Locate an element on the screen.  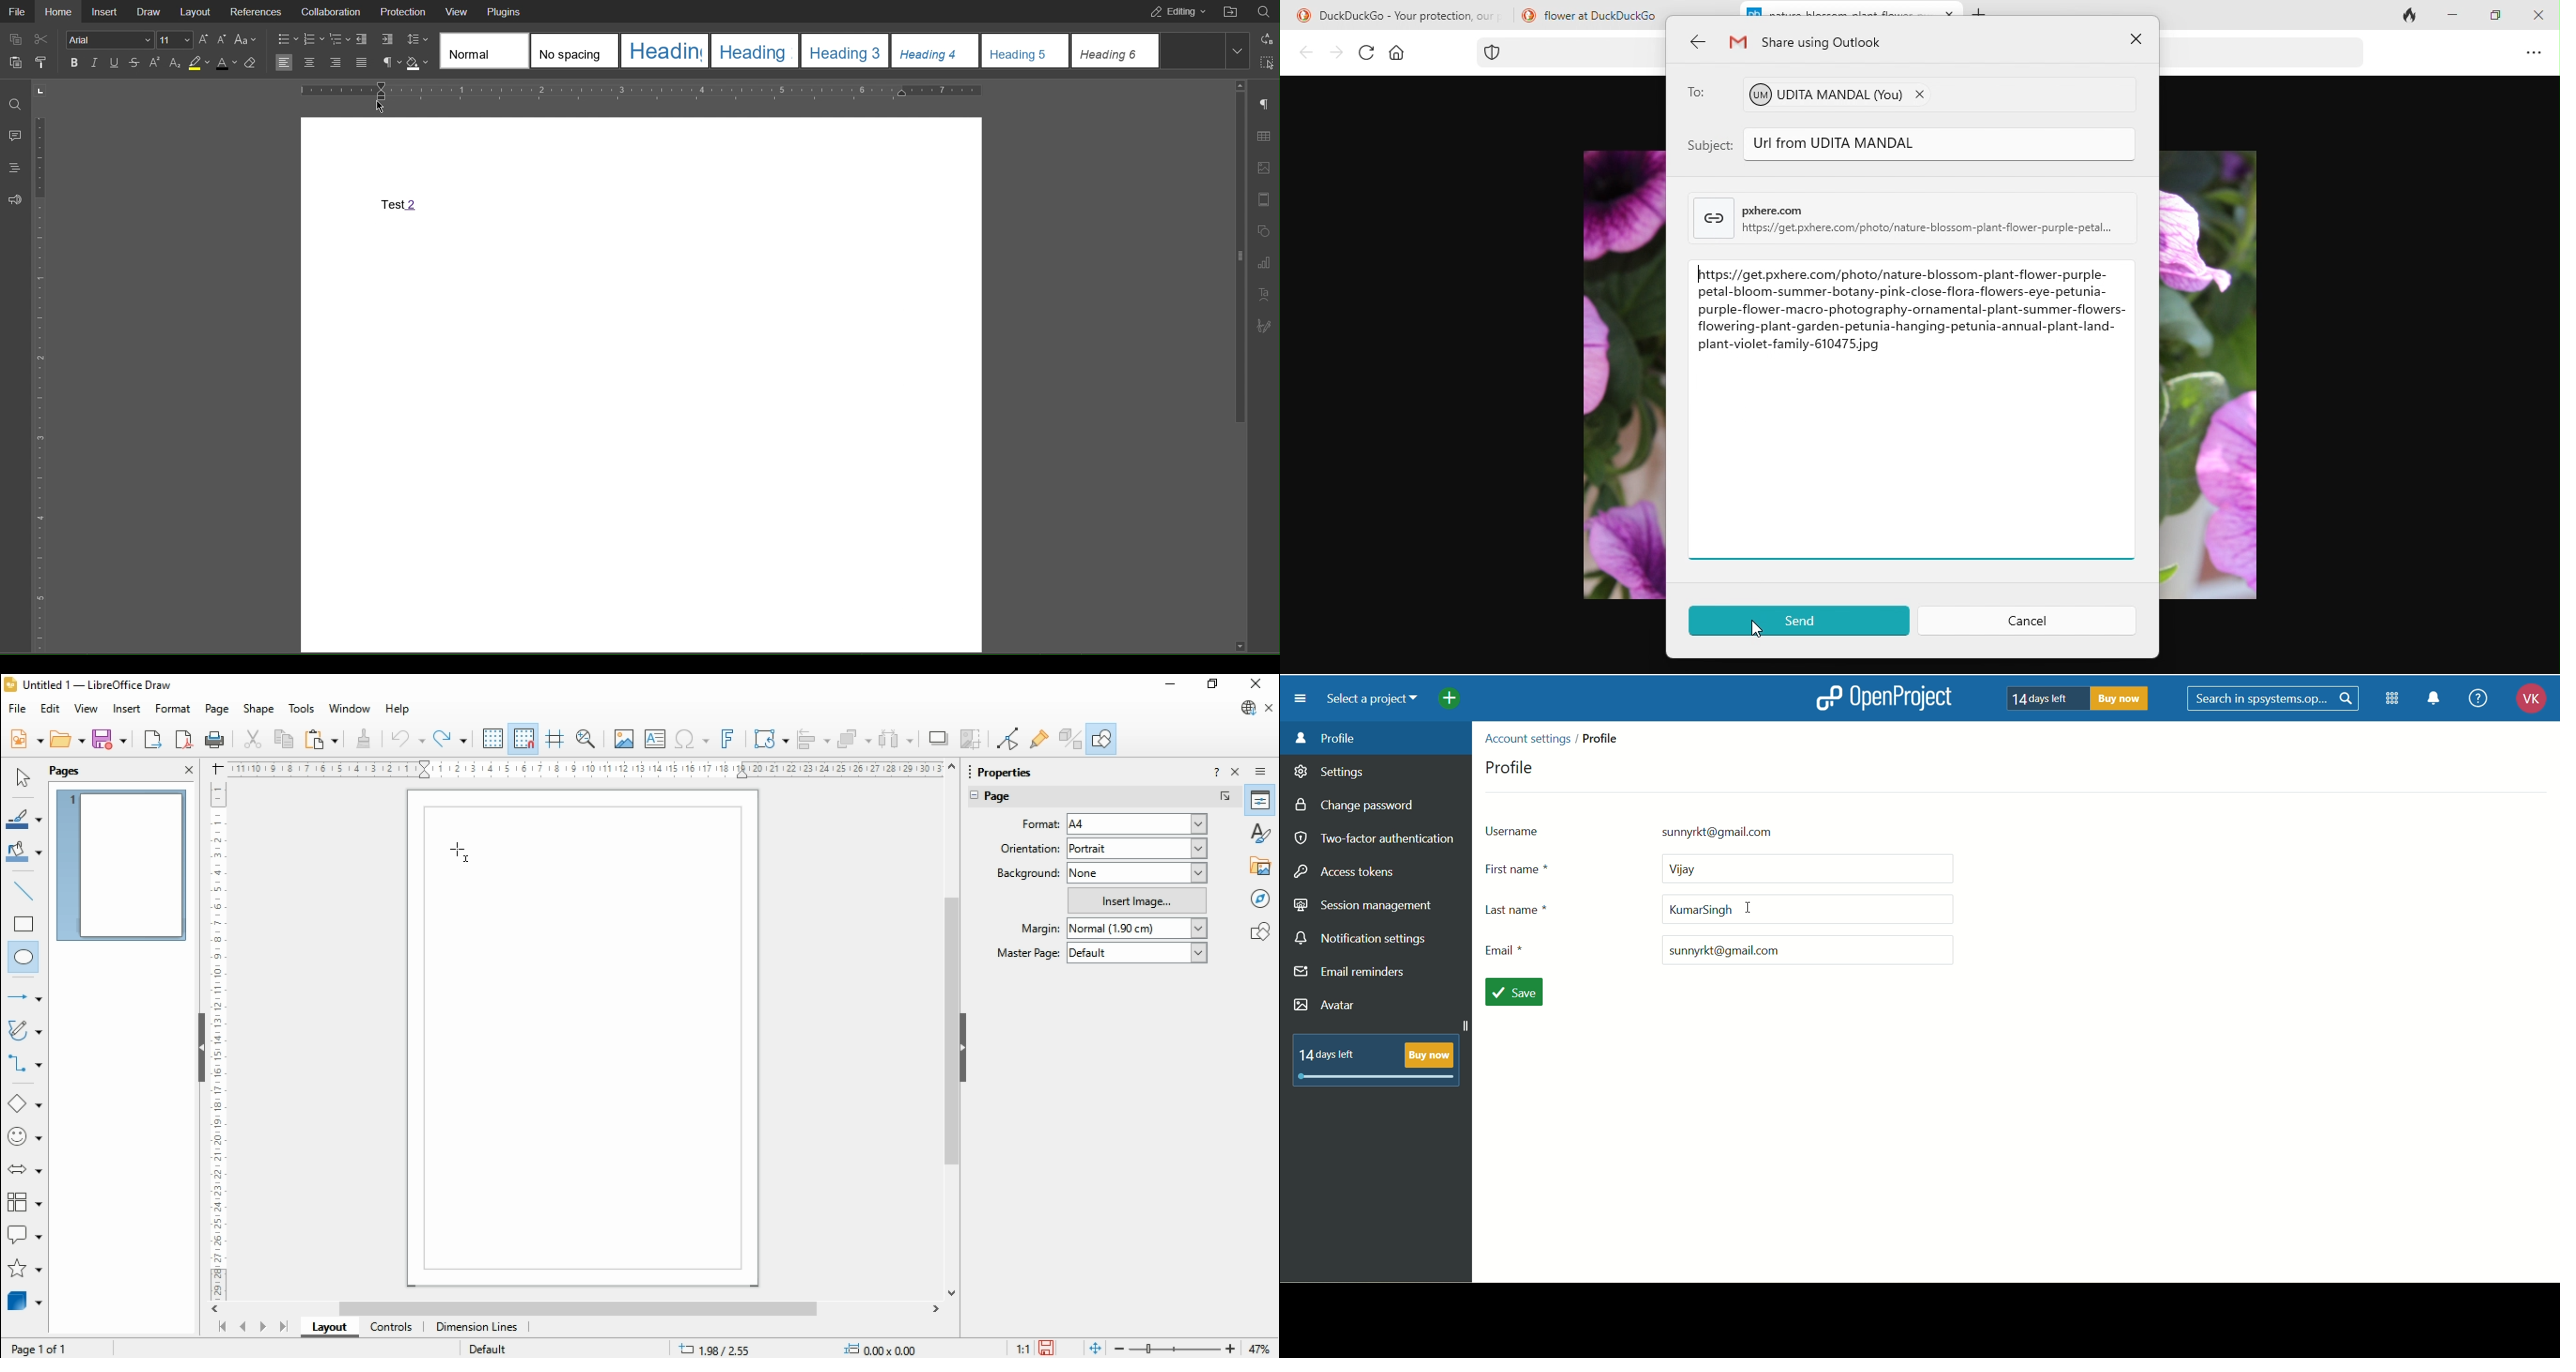
show glue point functions is located at coordinates (1041, 738).